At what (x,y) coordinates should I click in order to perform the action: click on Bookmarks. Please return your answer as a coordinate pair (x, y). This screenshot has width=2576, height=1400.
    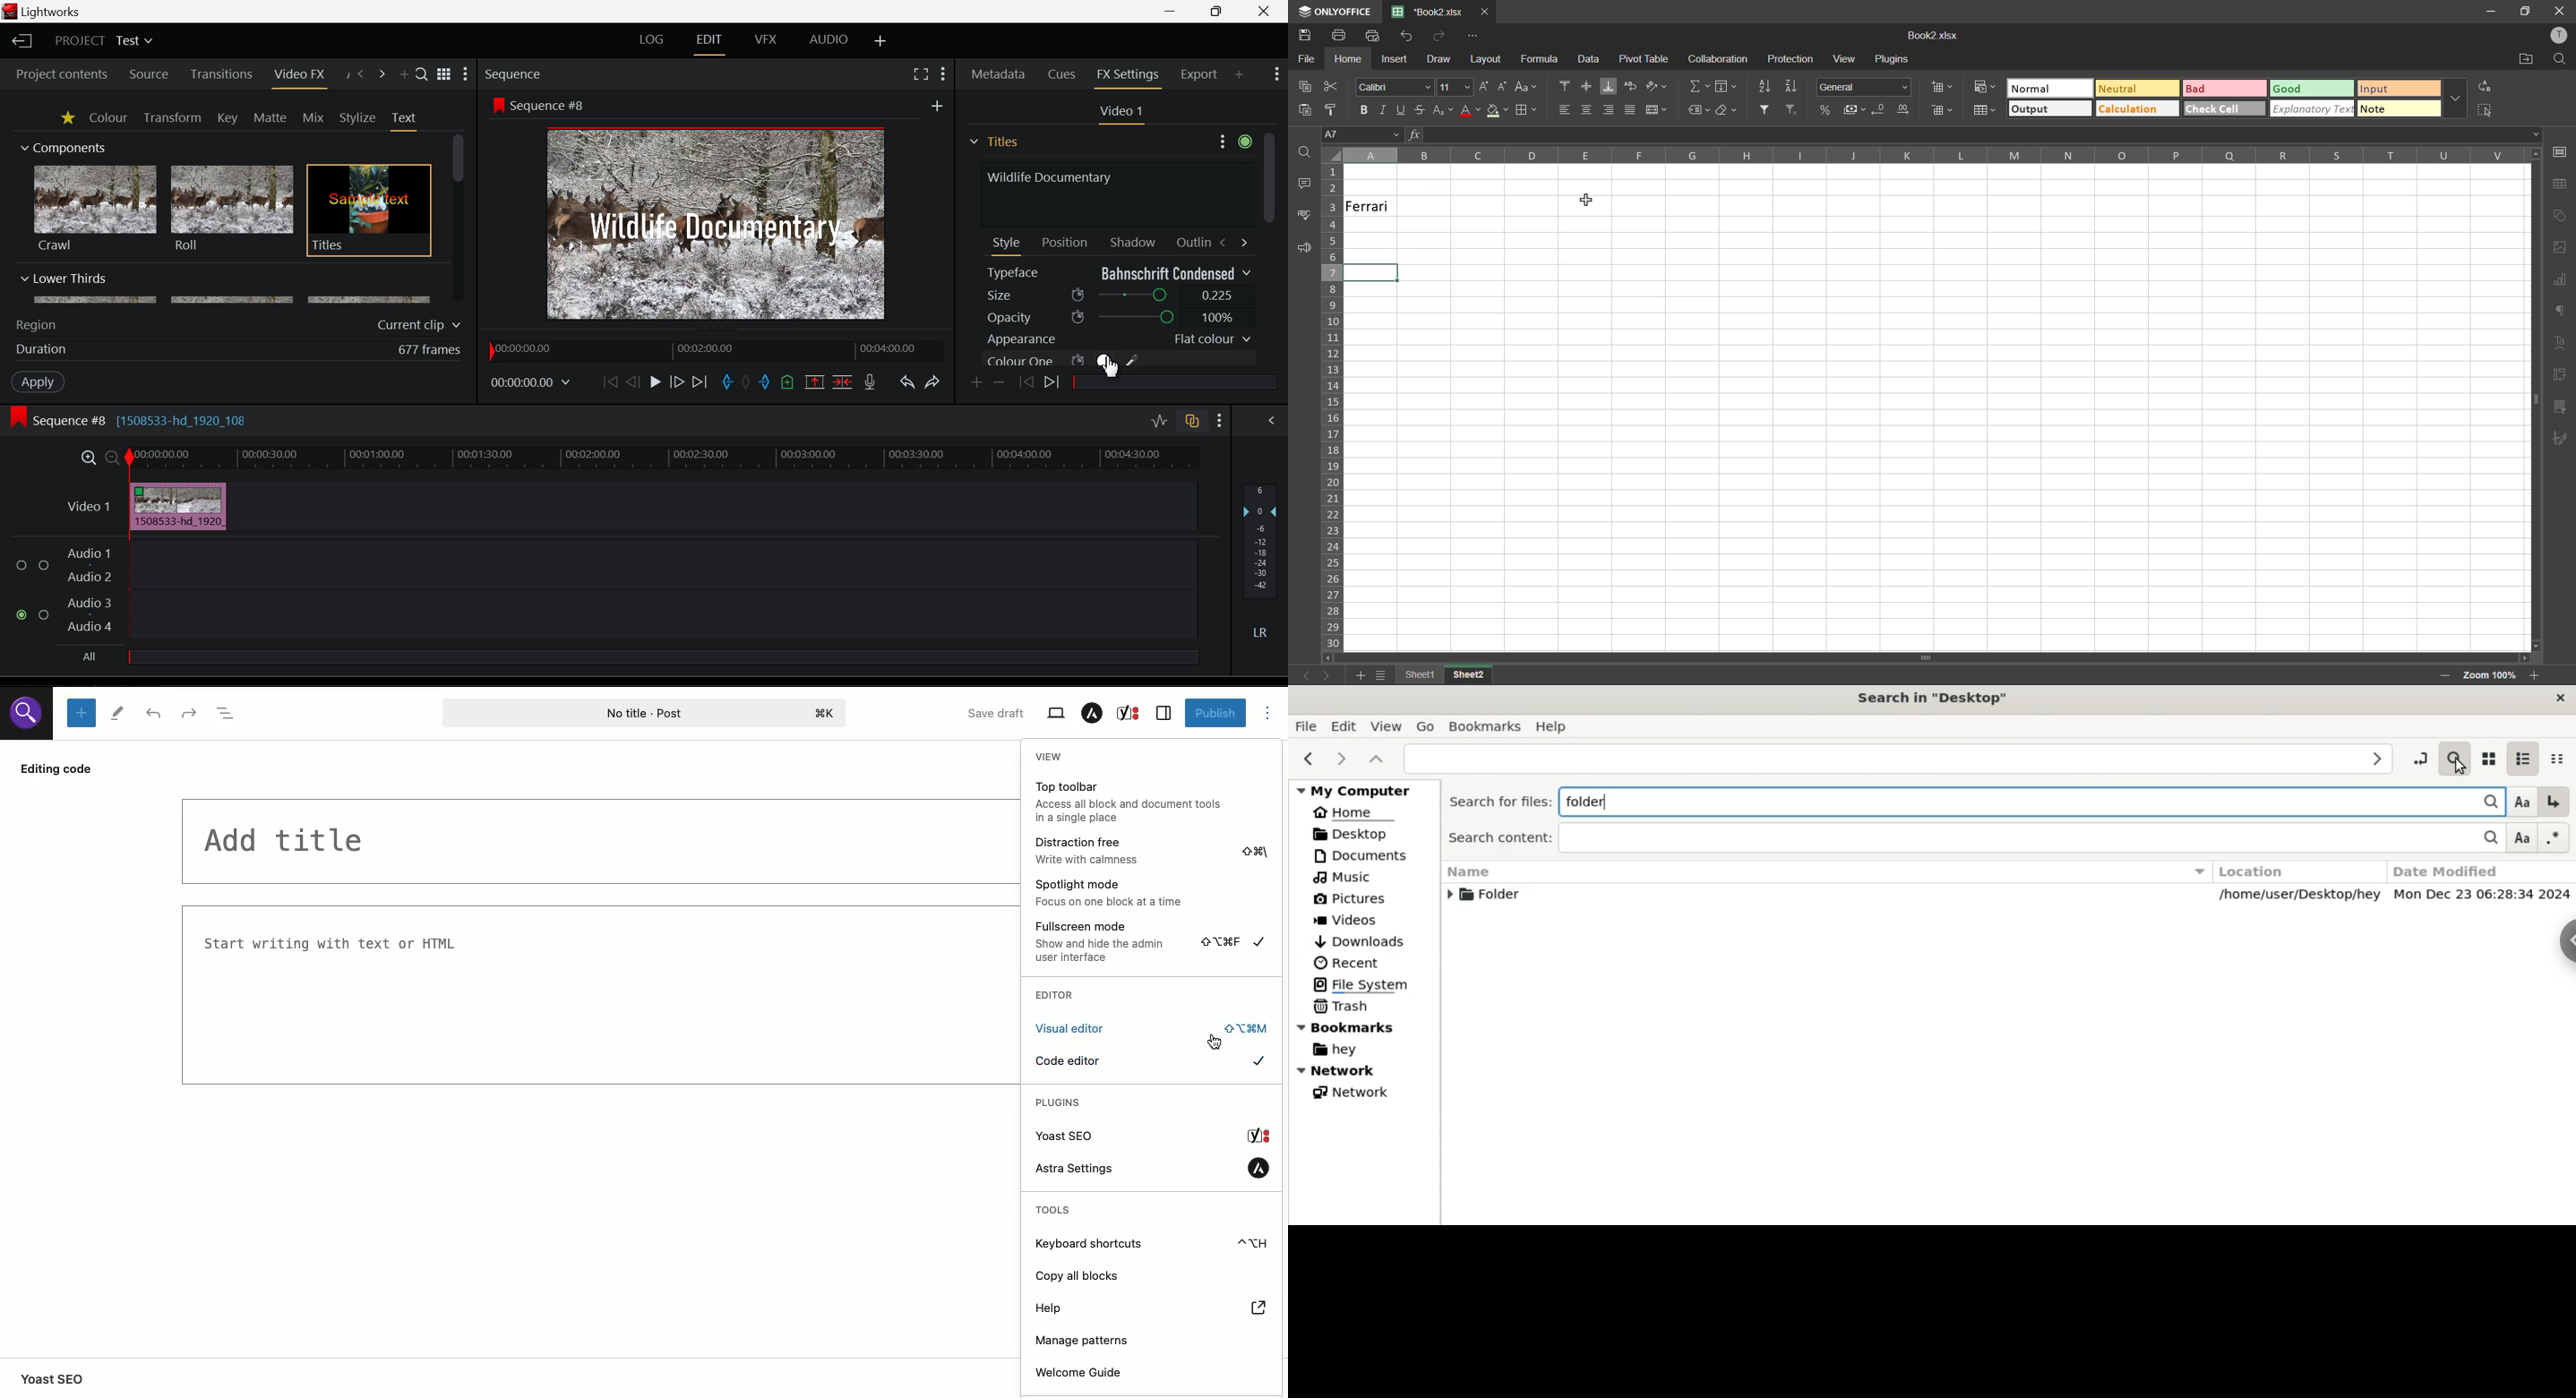
    Looking at the image, I should click on (1350, 1027).